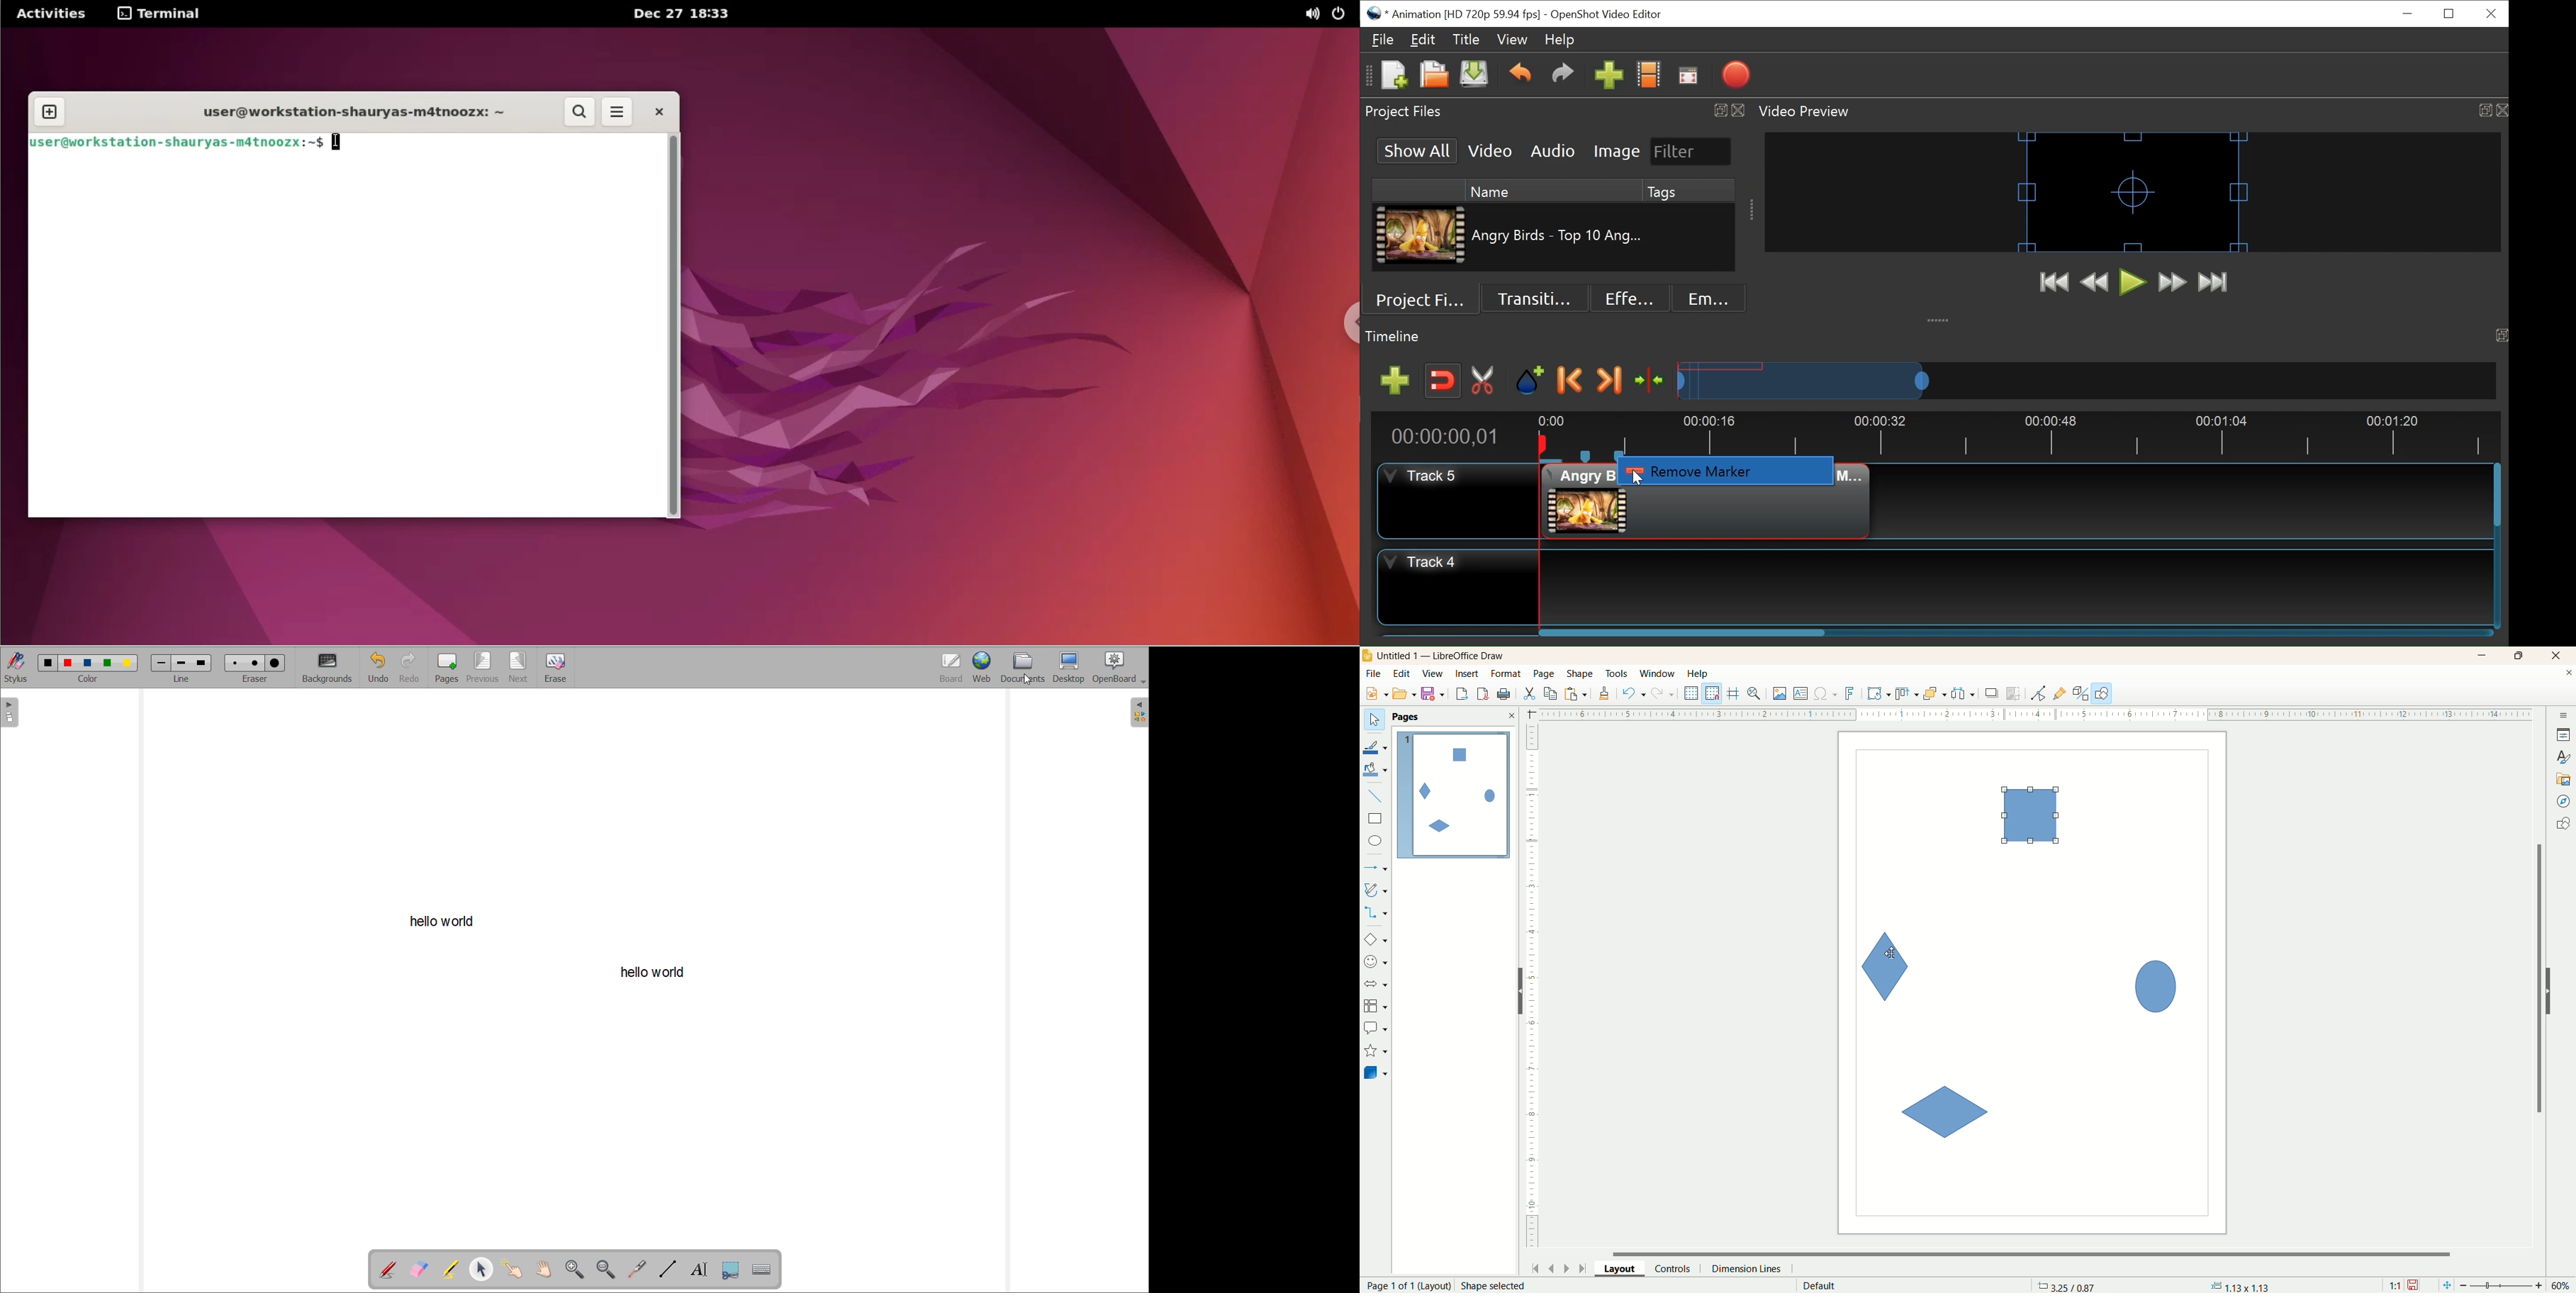 The height and width of the screenshot is (1316, 2576). What do you see at coordinates (1852, 694) in the screenshot?
I see `fontwork text` at bounding box center [1852, 694].